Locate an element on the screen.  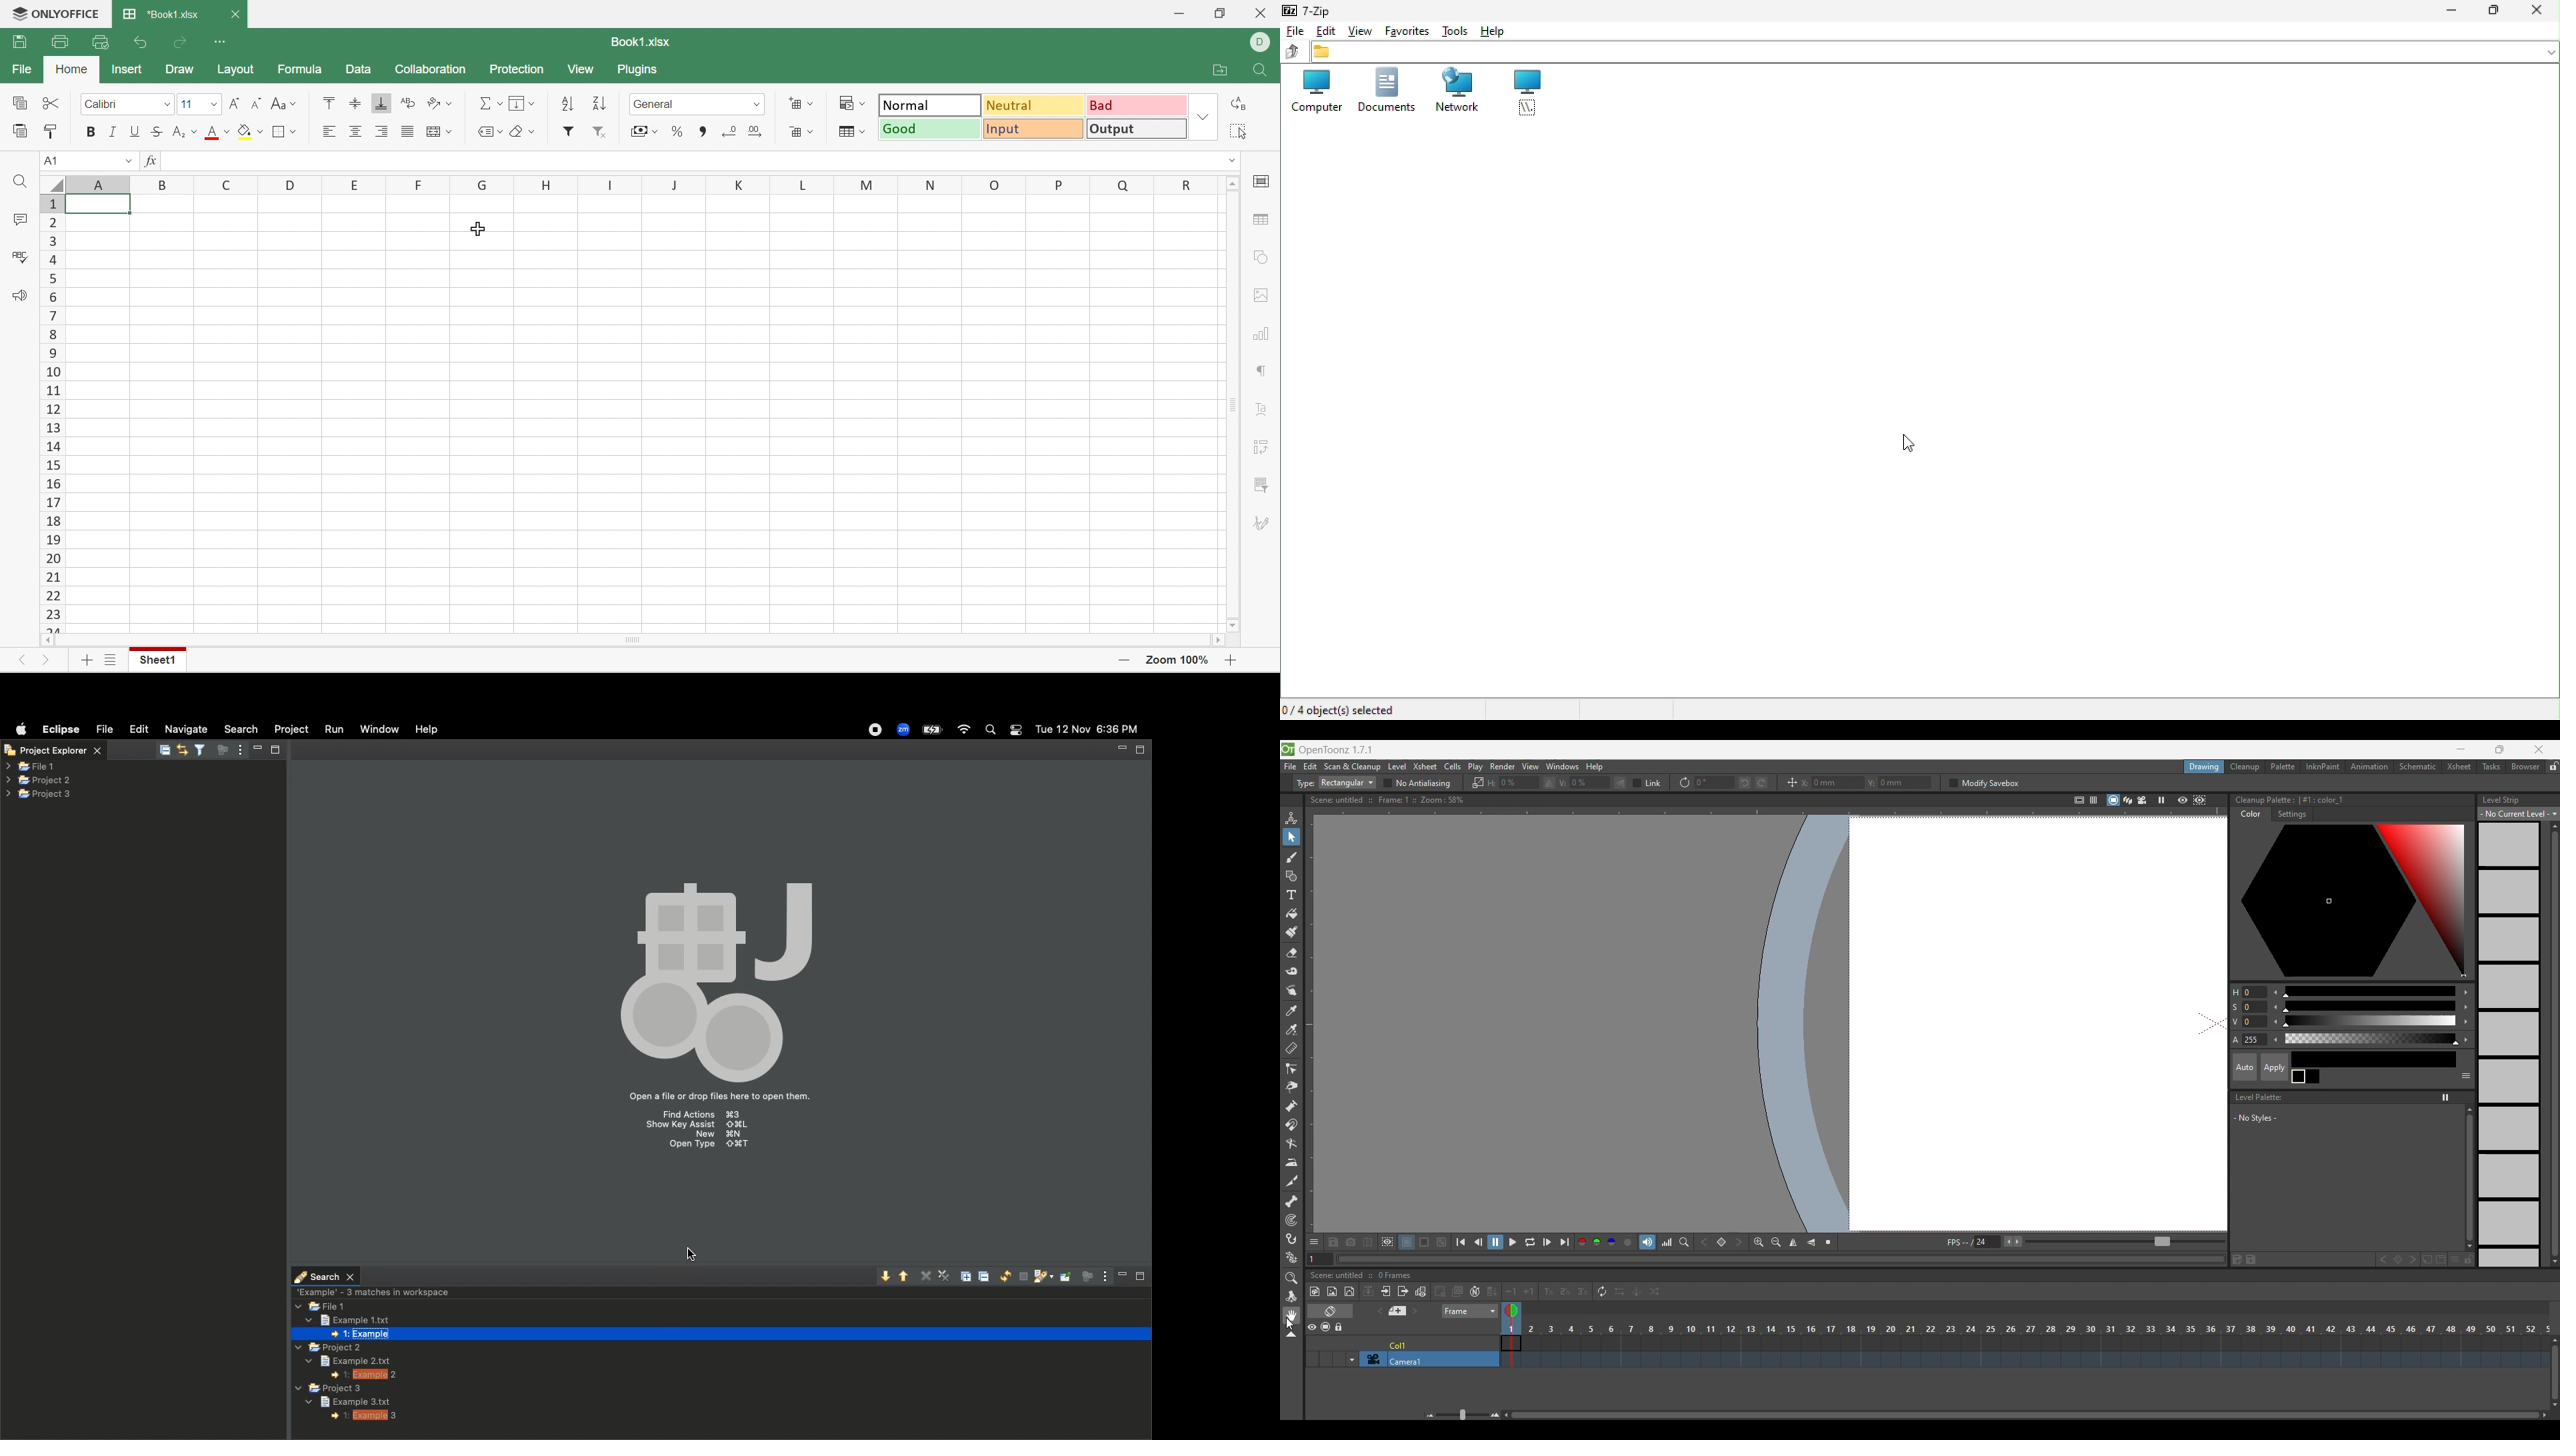
Sub camera preview is located at coordinates (2199, 800).